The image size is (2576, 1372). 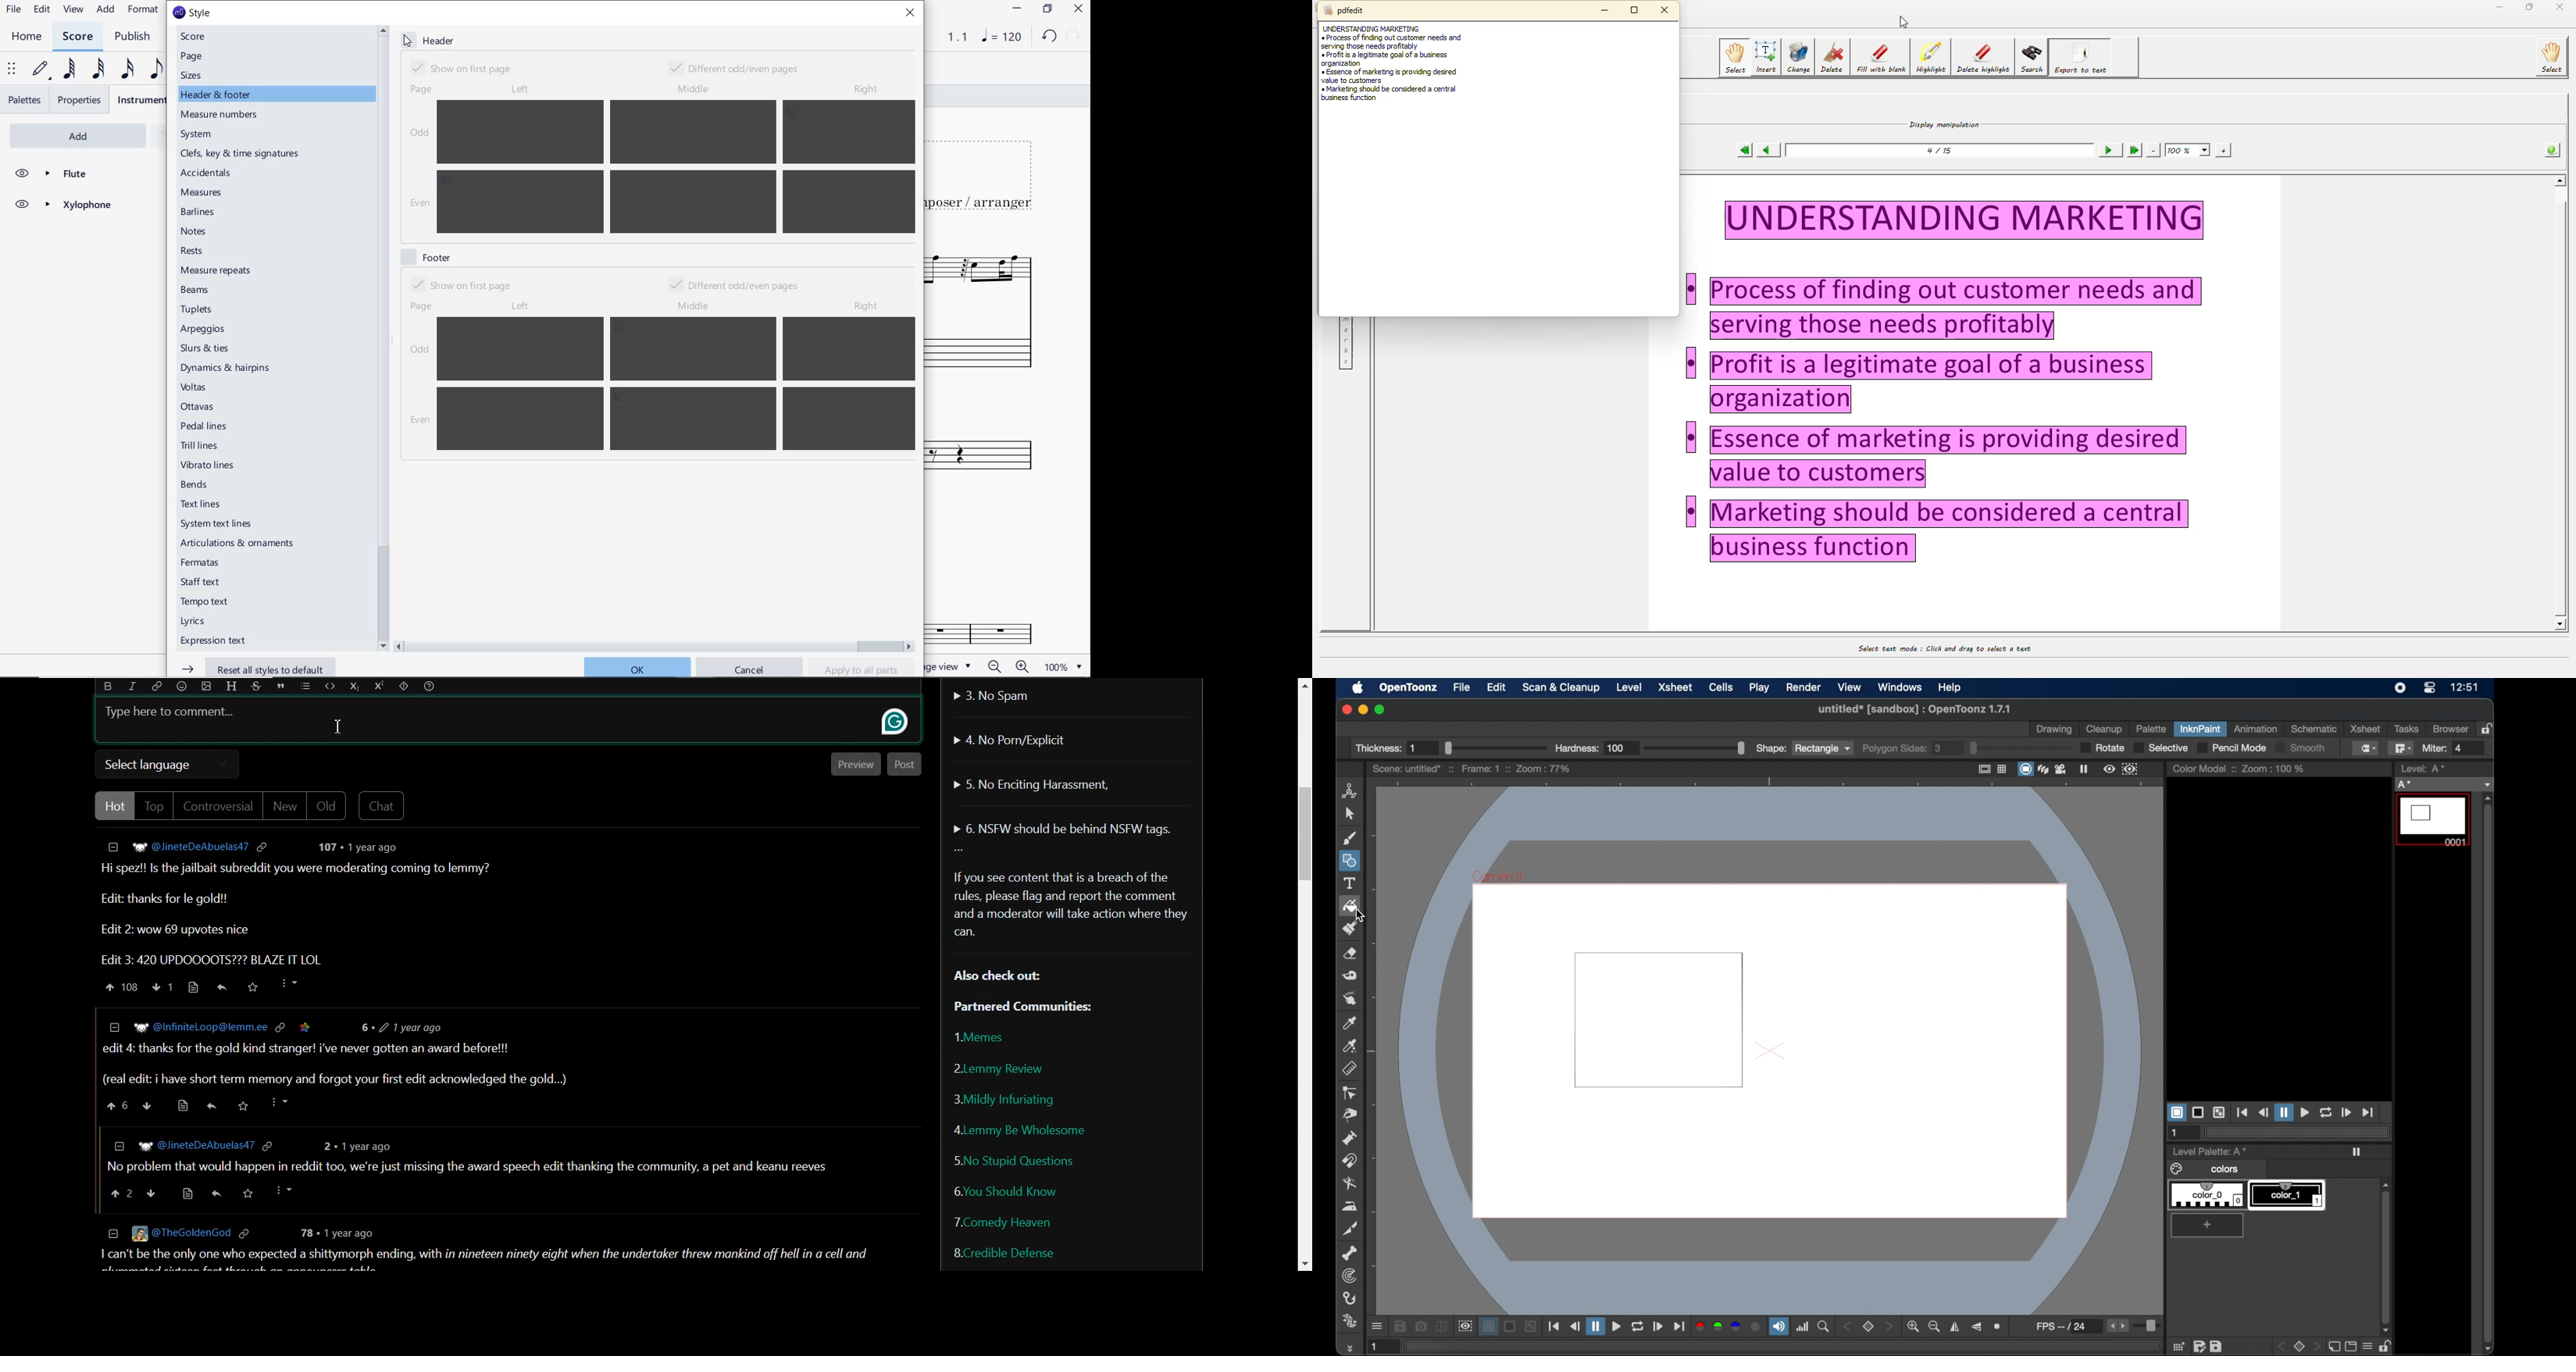 What do you see at coordinates (420, 351) in the screenshot?
I see `odd` at bounding box center [420, 351].